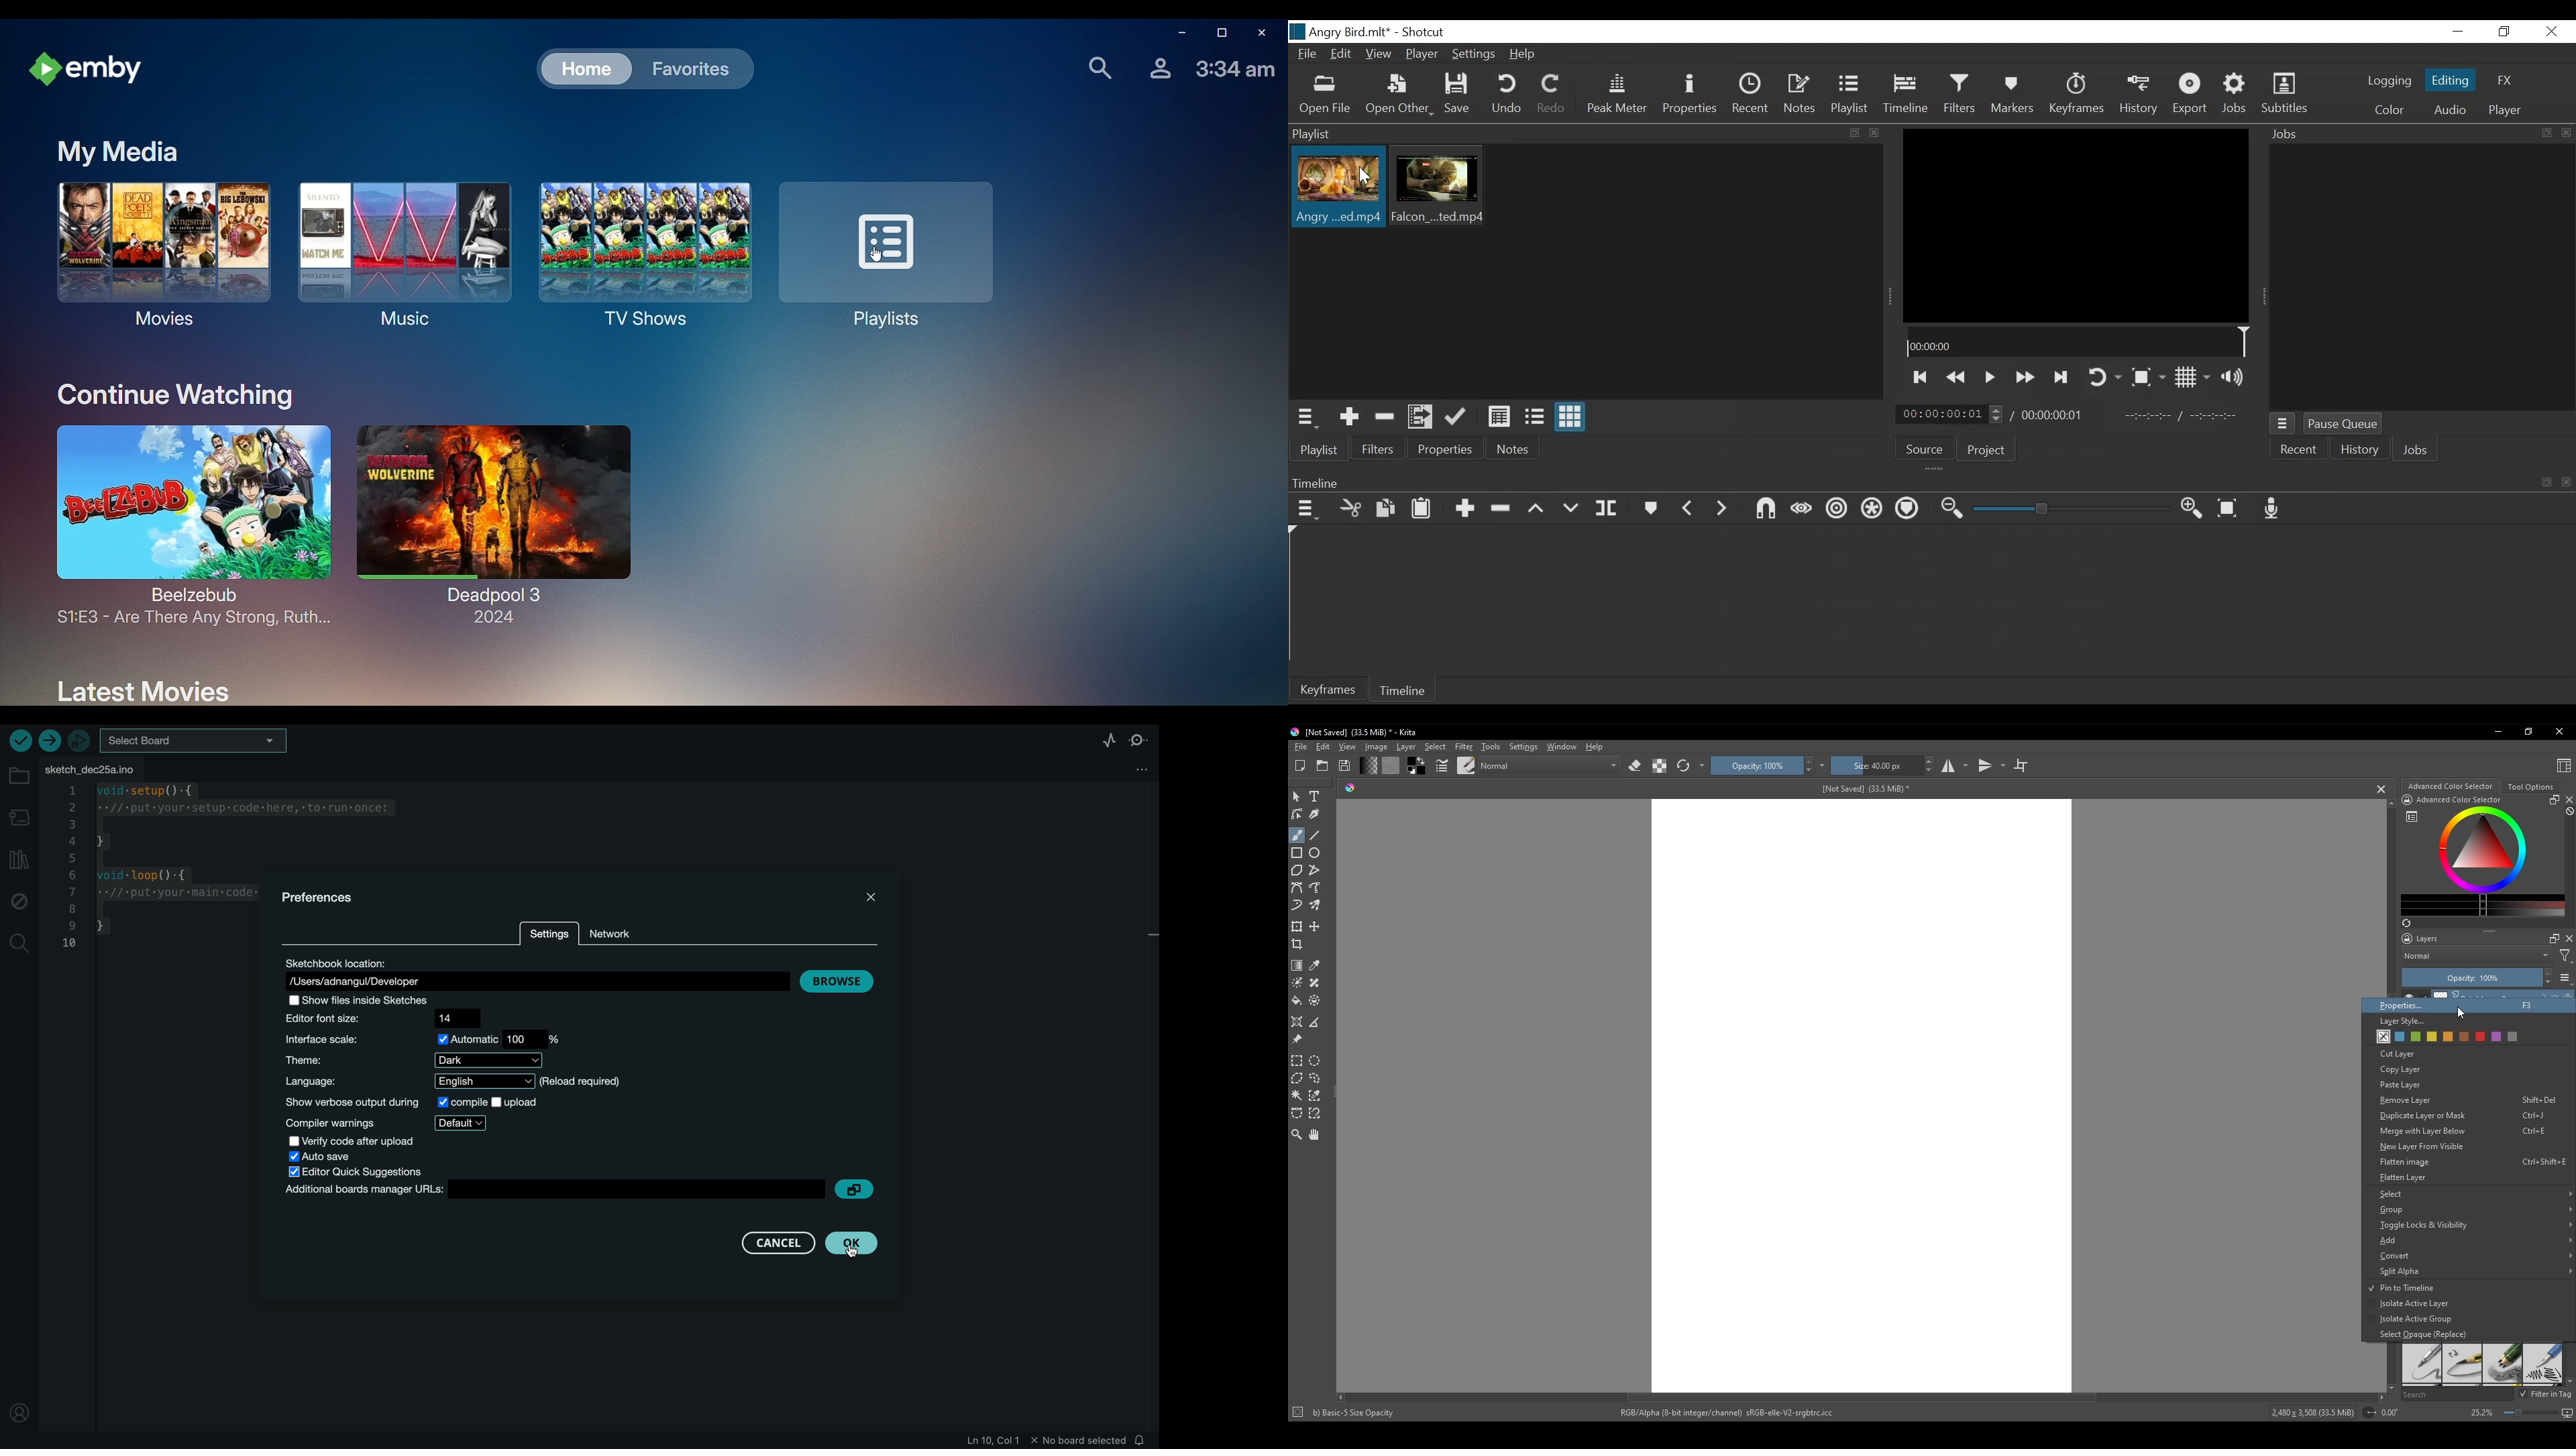 Image resolution: width=2576 pixels, height=1456 pixels. I want to click on file, so click(1300, 747).